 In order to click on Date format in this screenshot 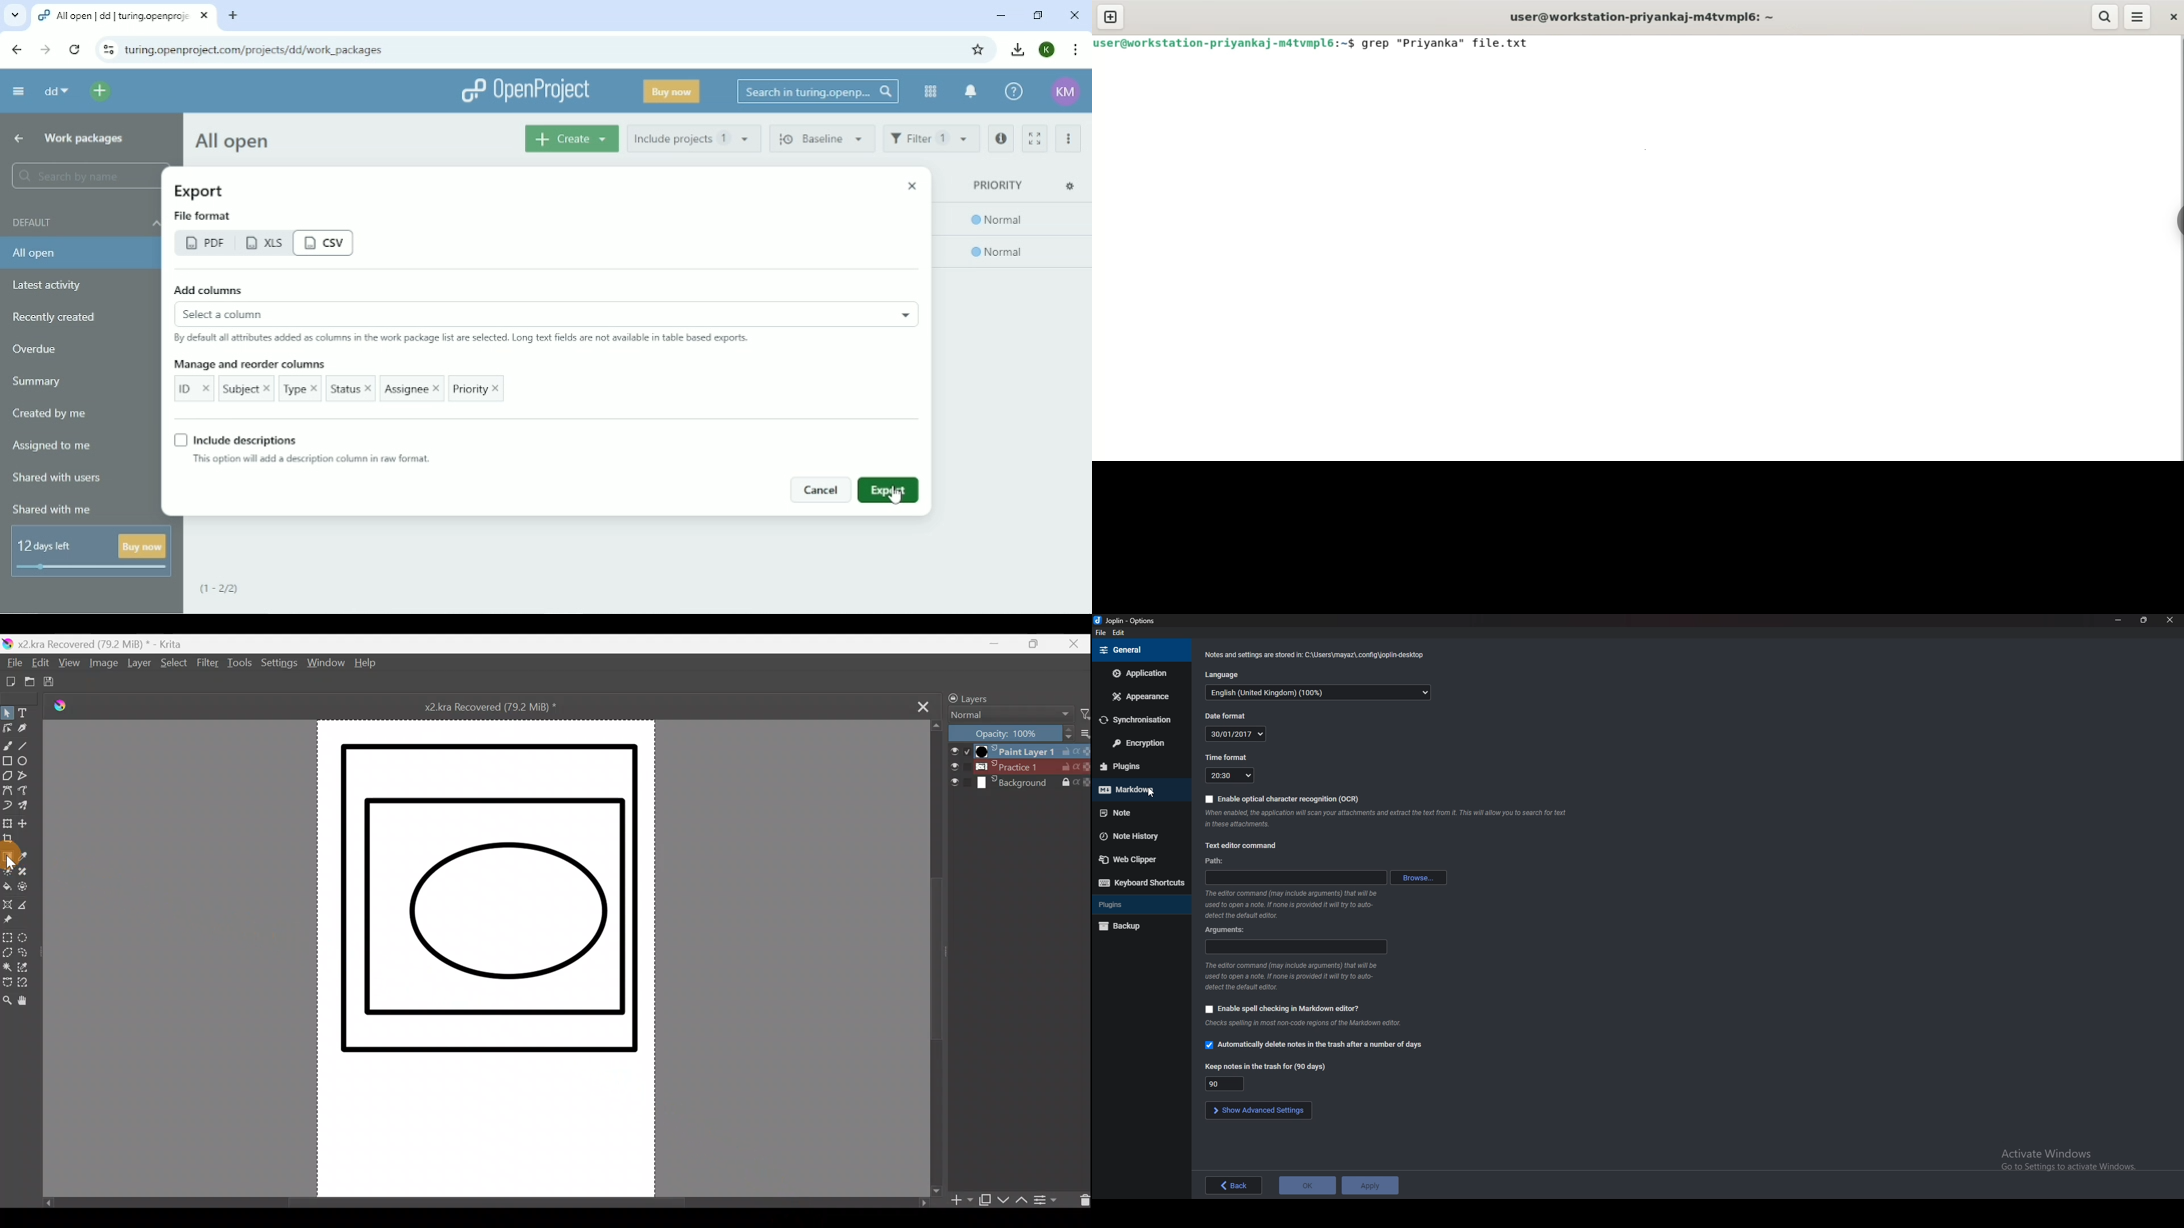, I will do `click(1226, 717)`.